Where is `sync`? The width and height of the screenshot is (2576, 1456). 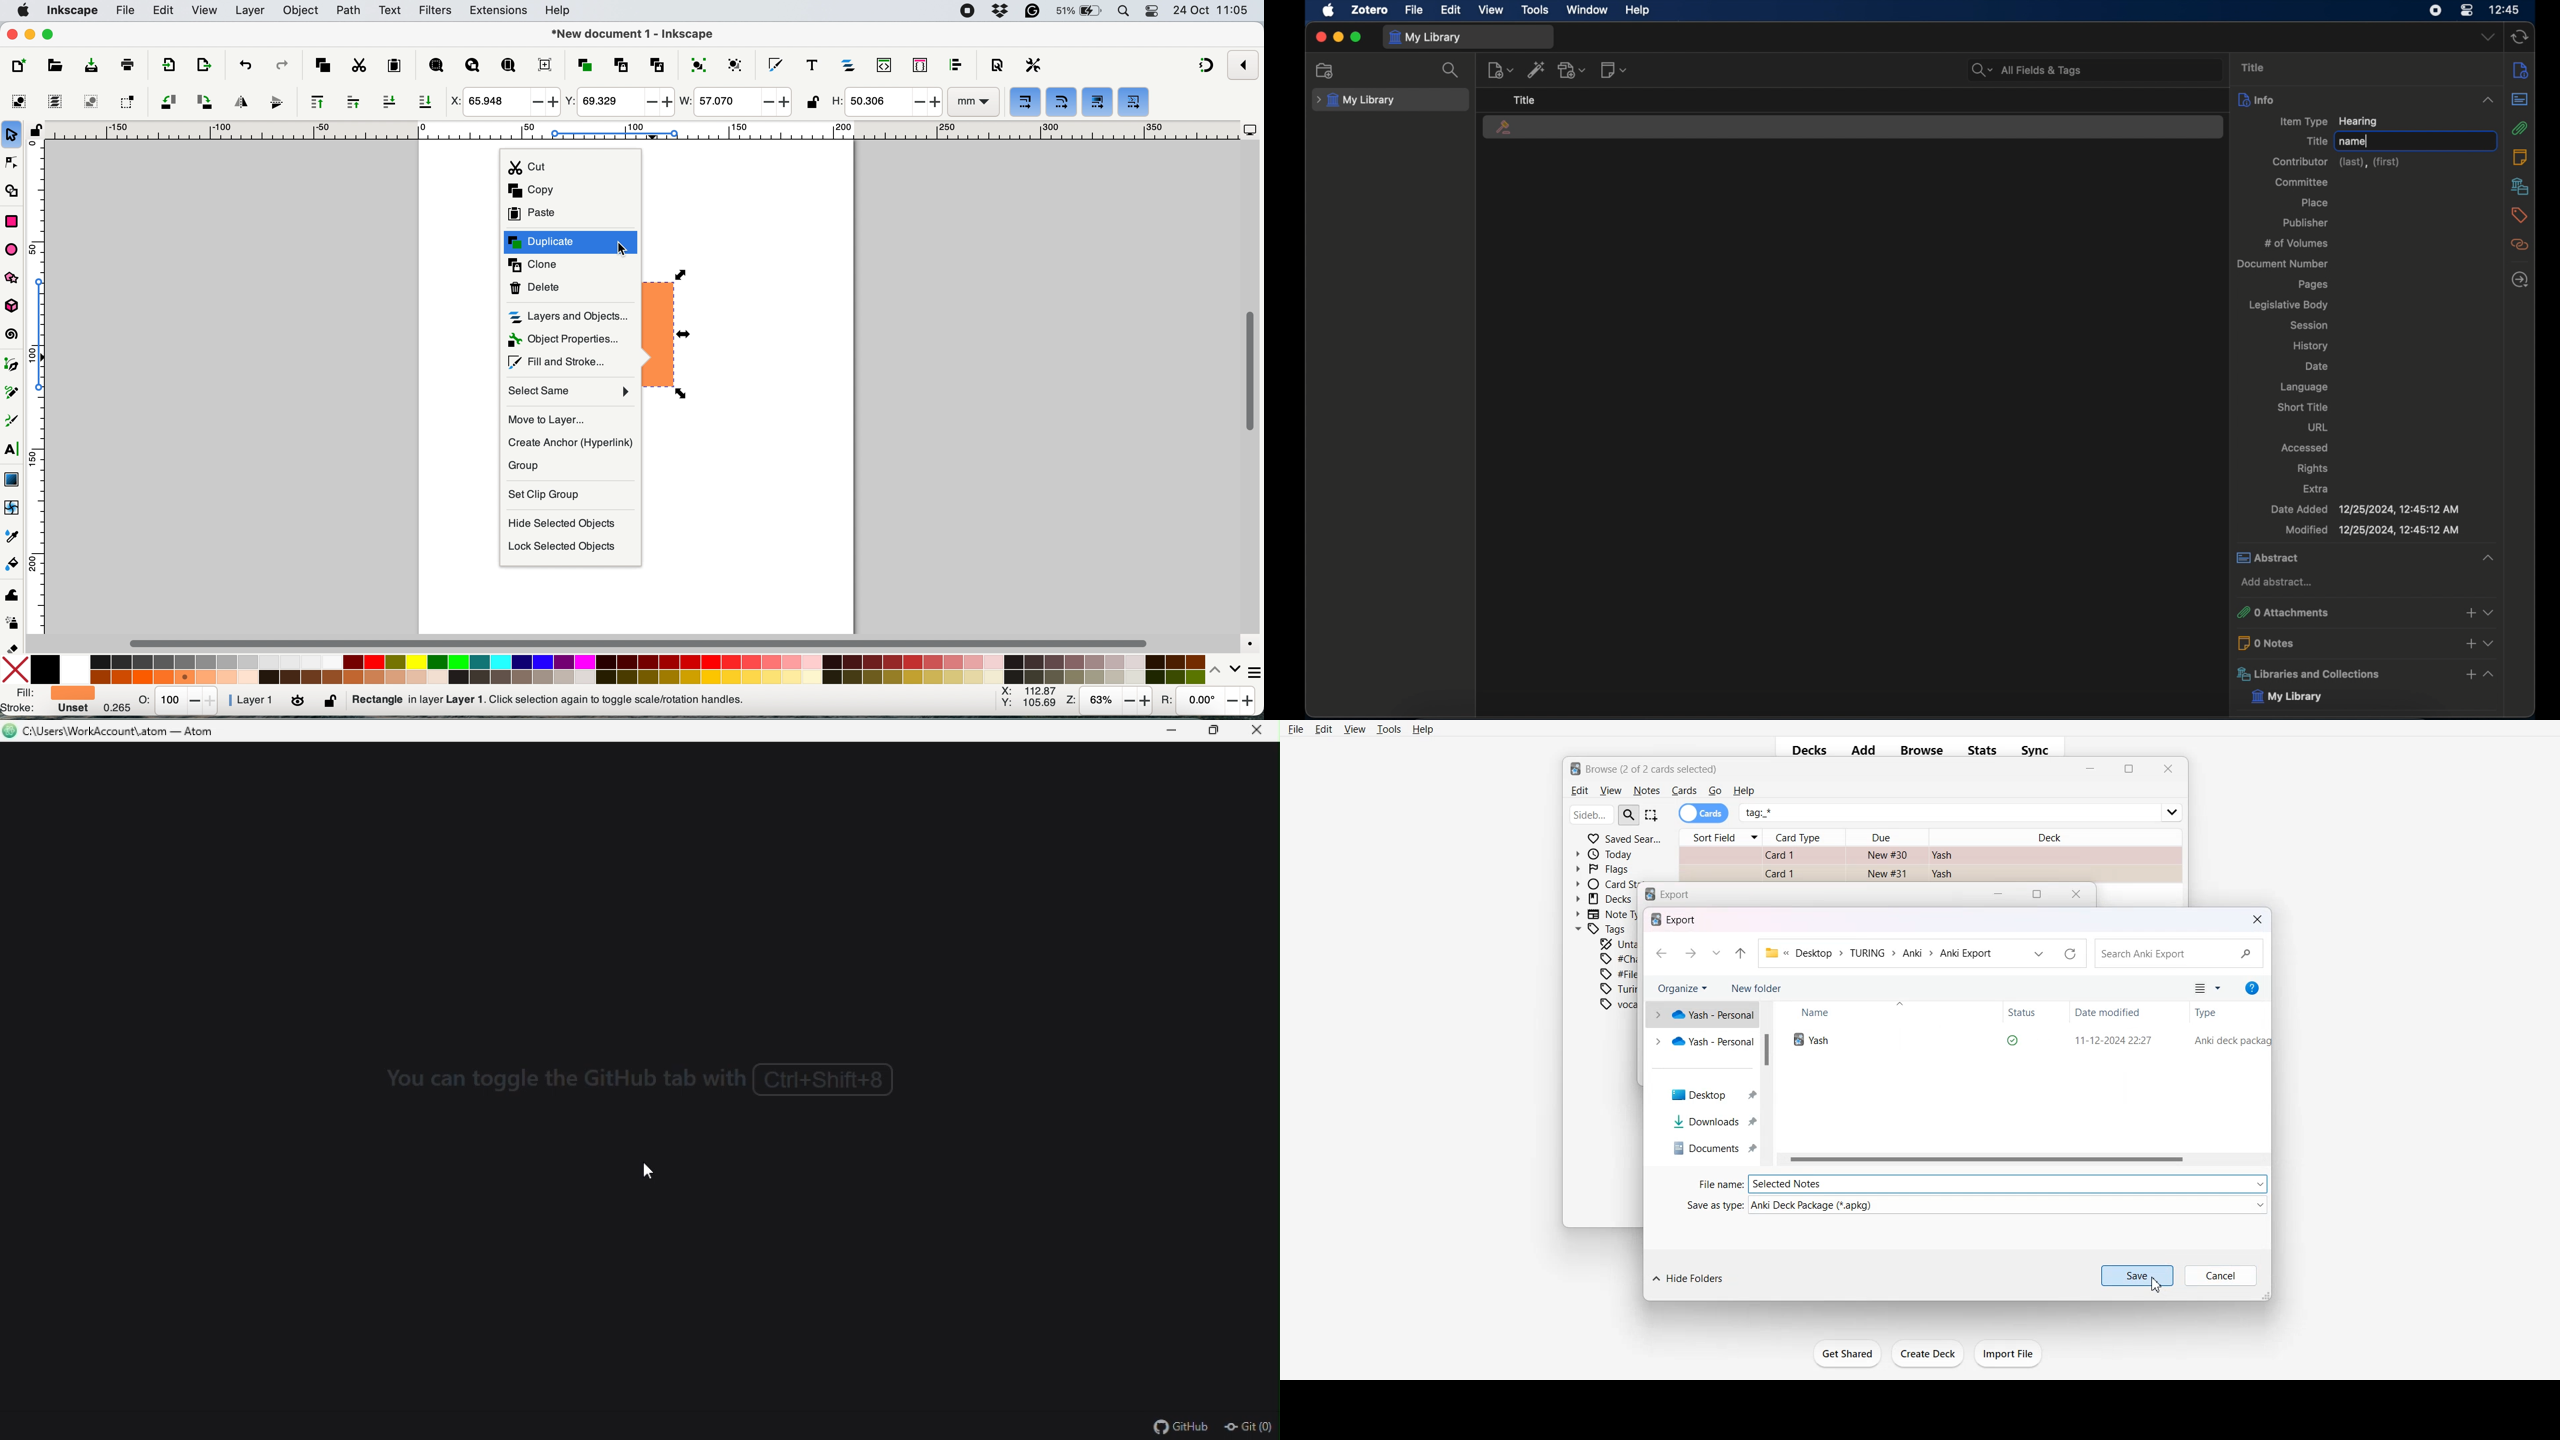 sync is located at coordinates (2520, 37).